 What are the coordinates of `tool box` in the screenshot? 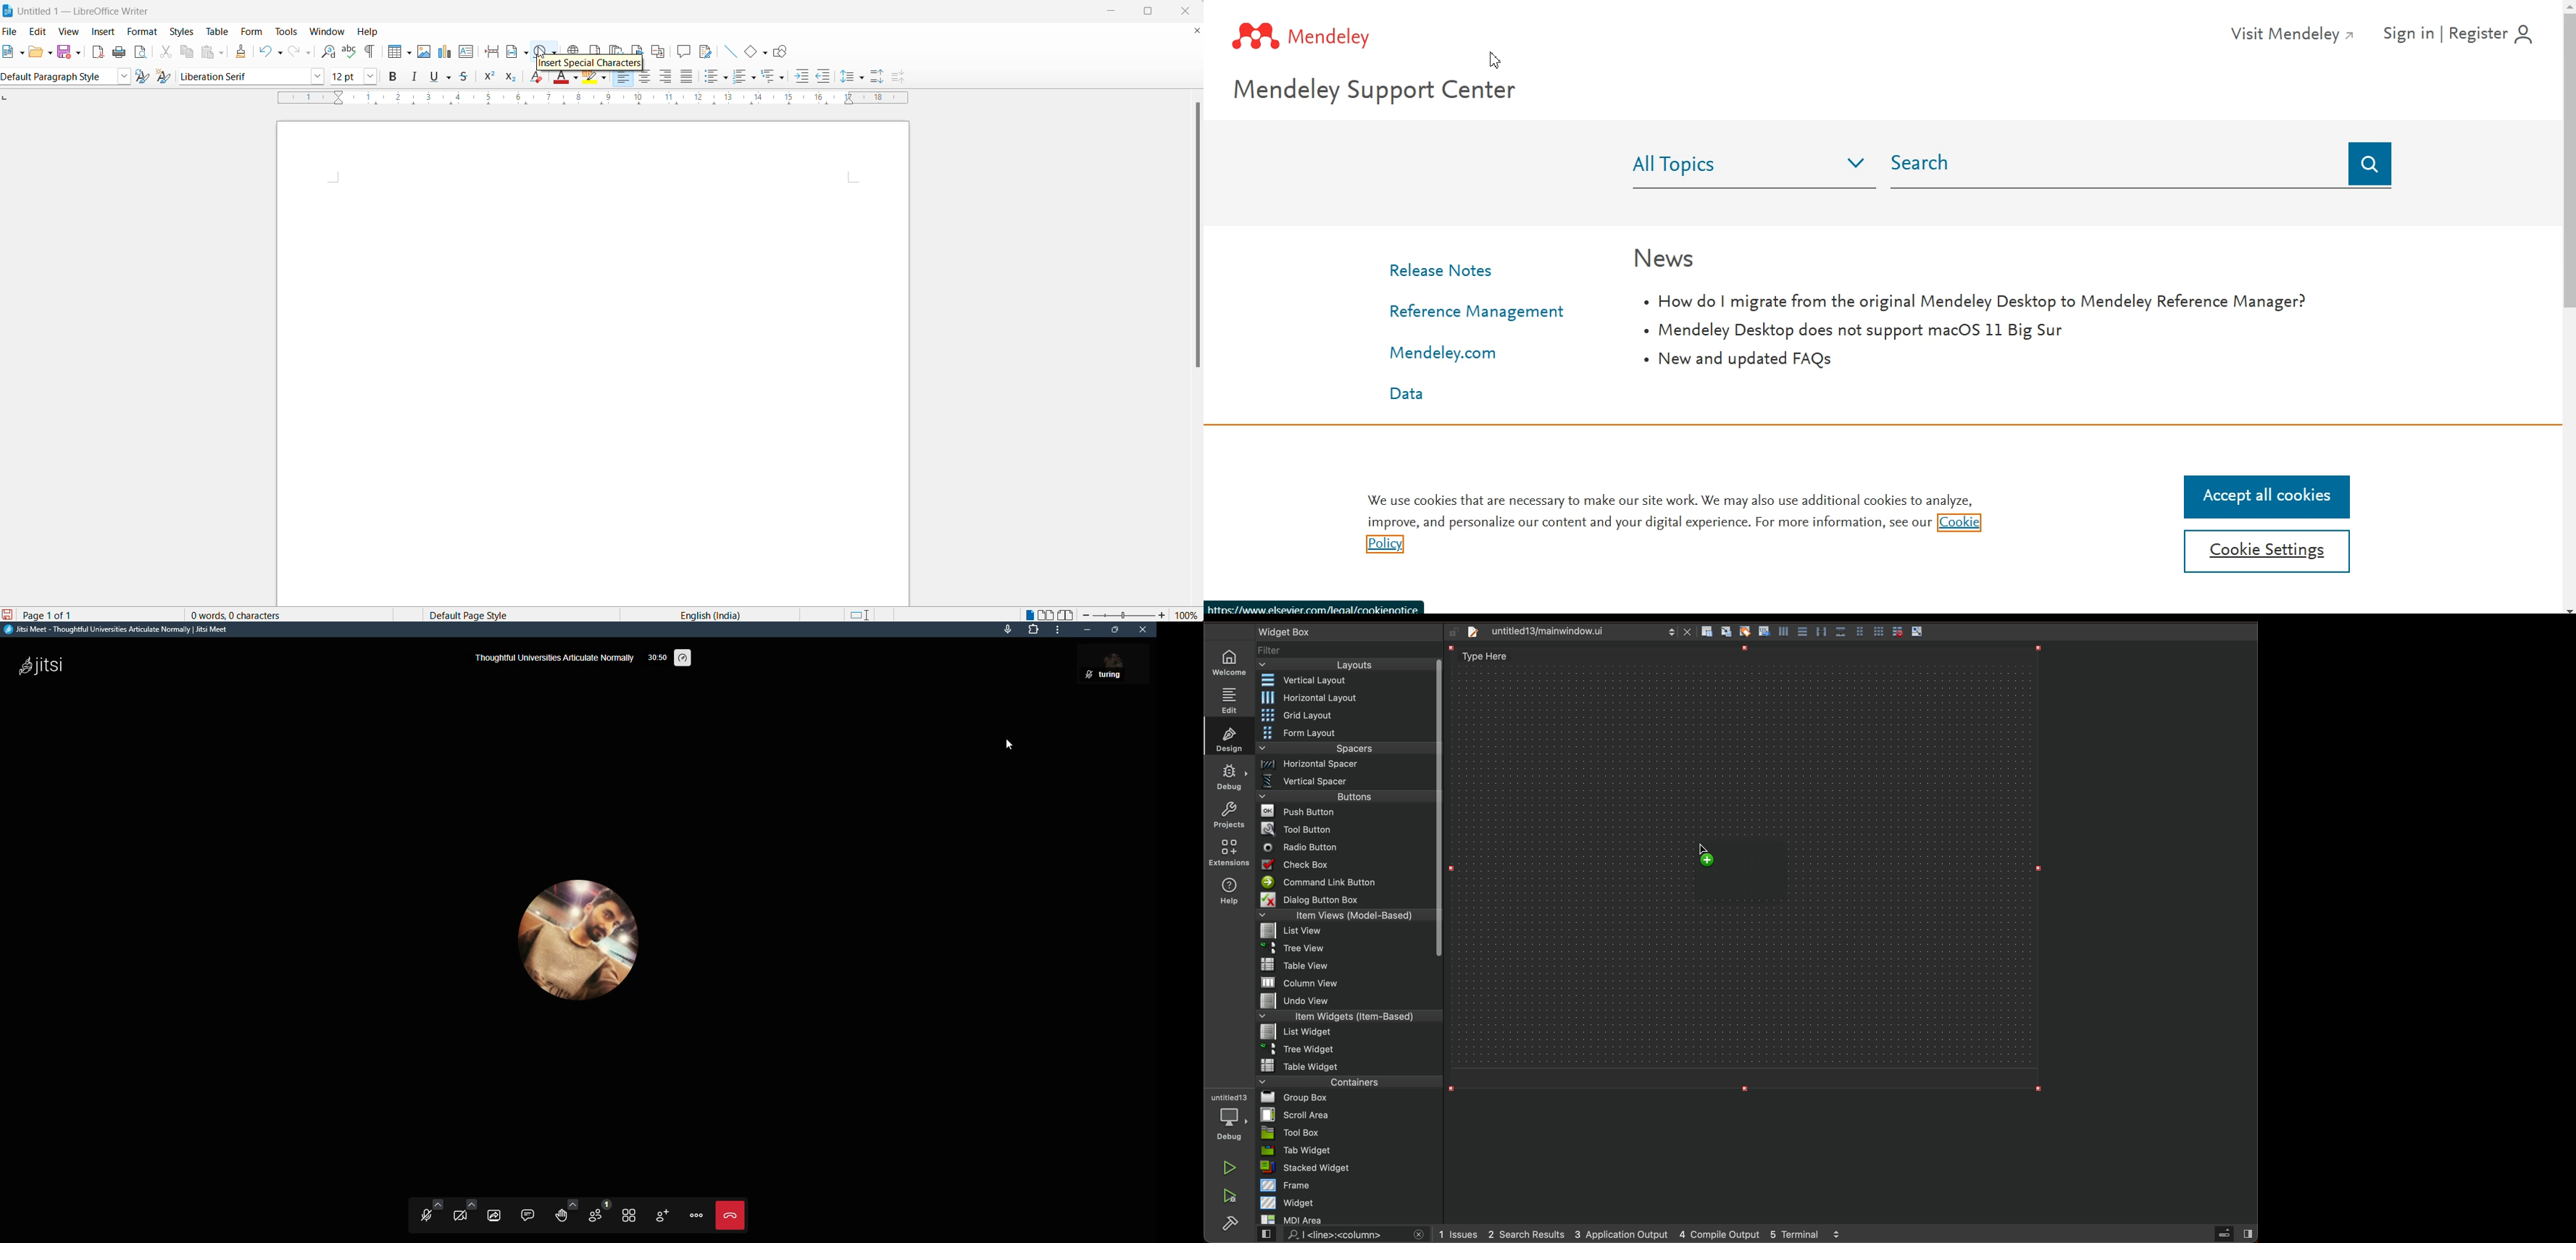 It's located at (1346, 1133).